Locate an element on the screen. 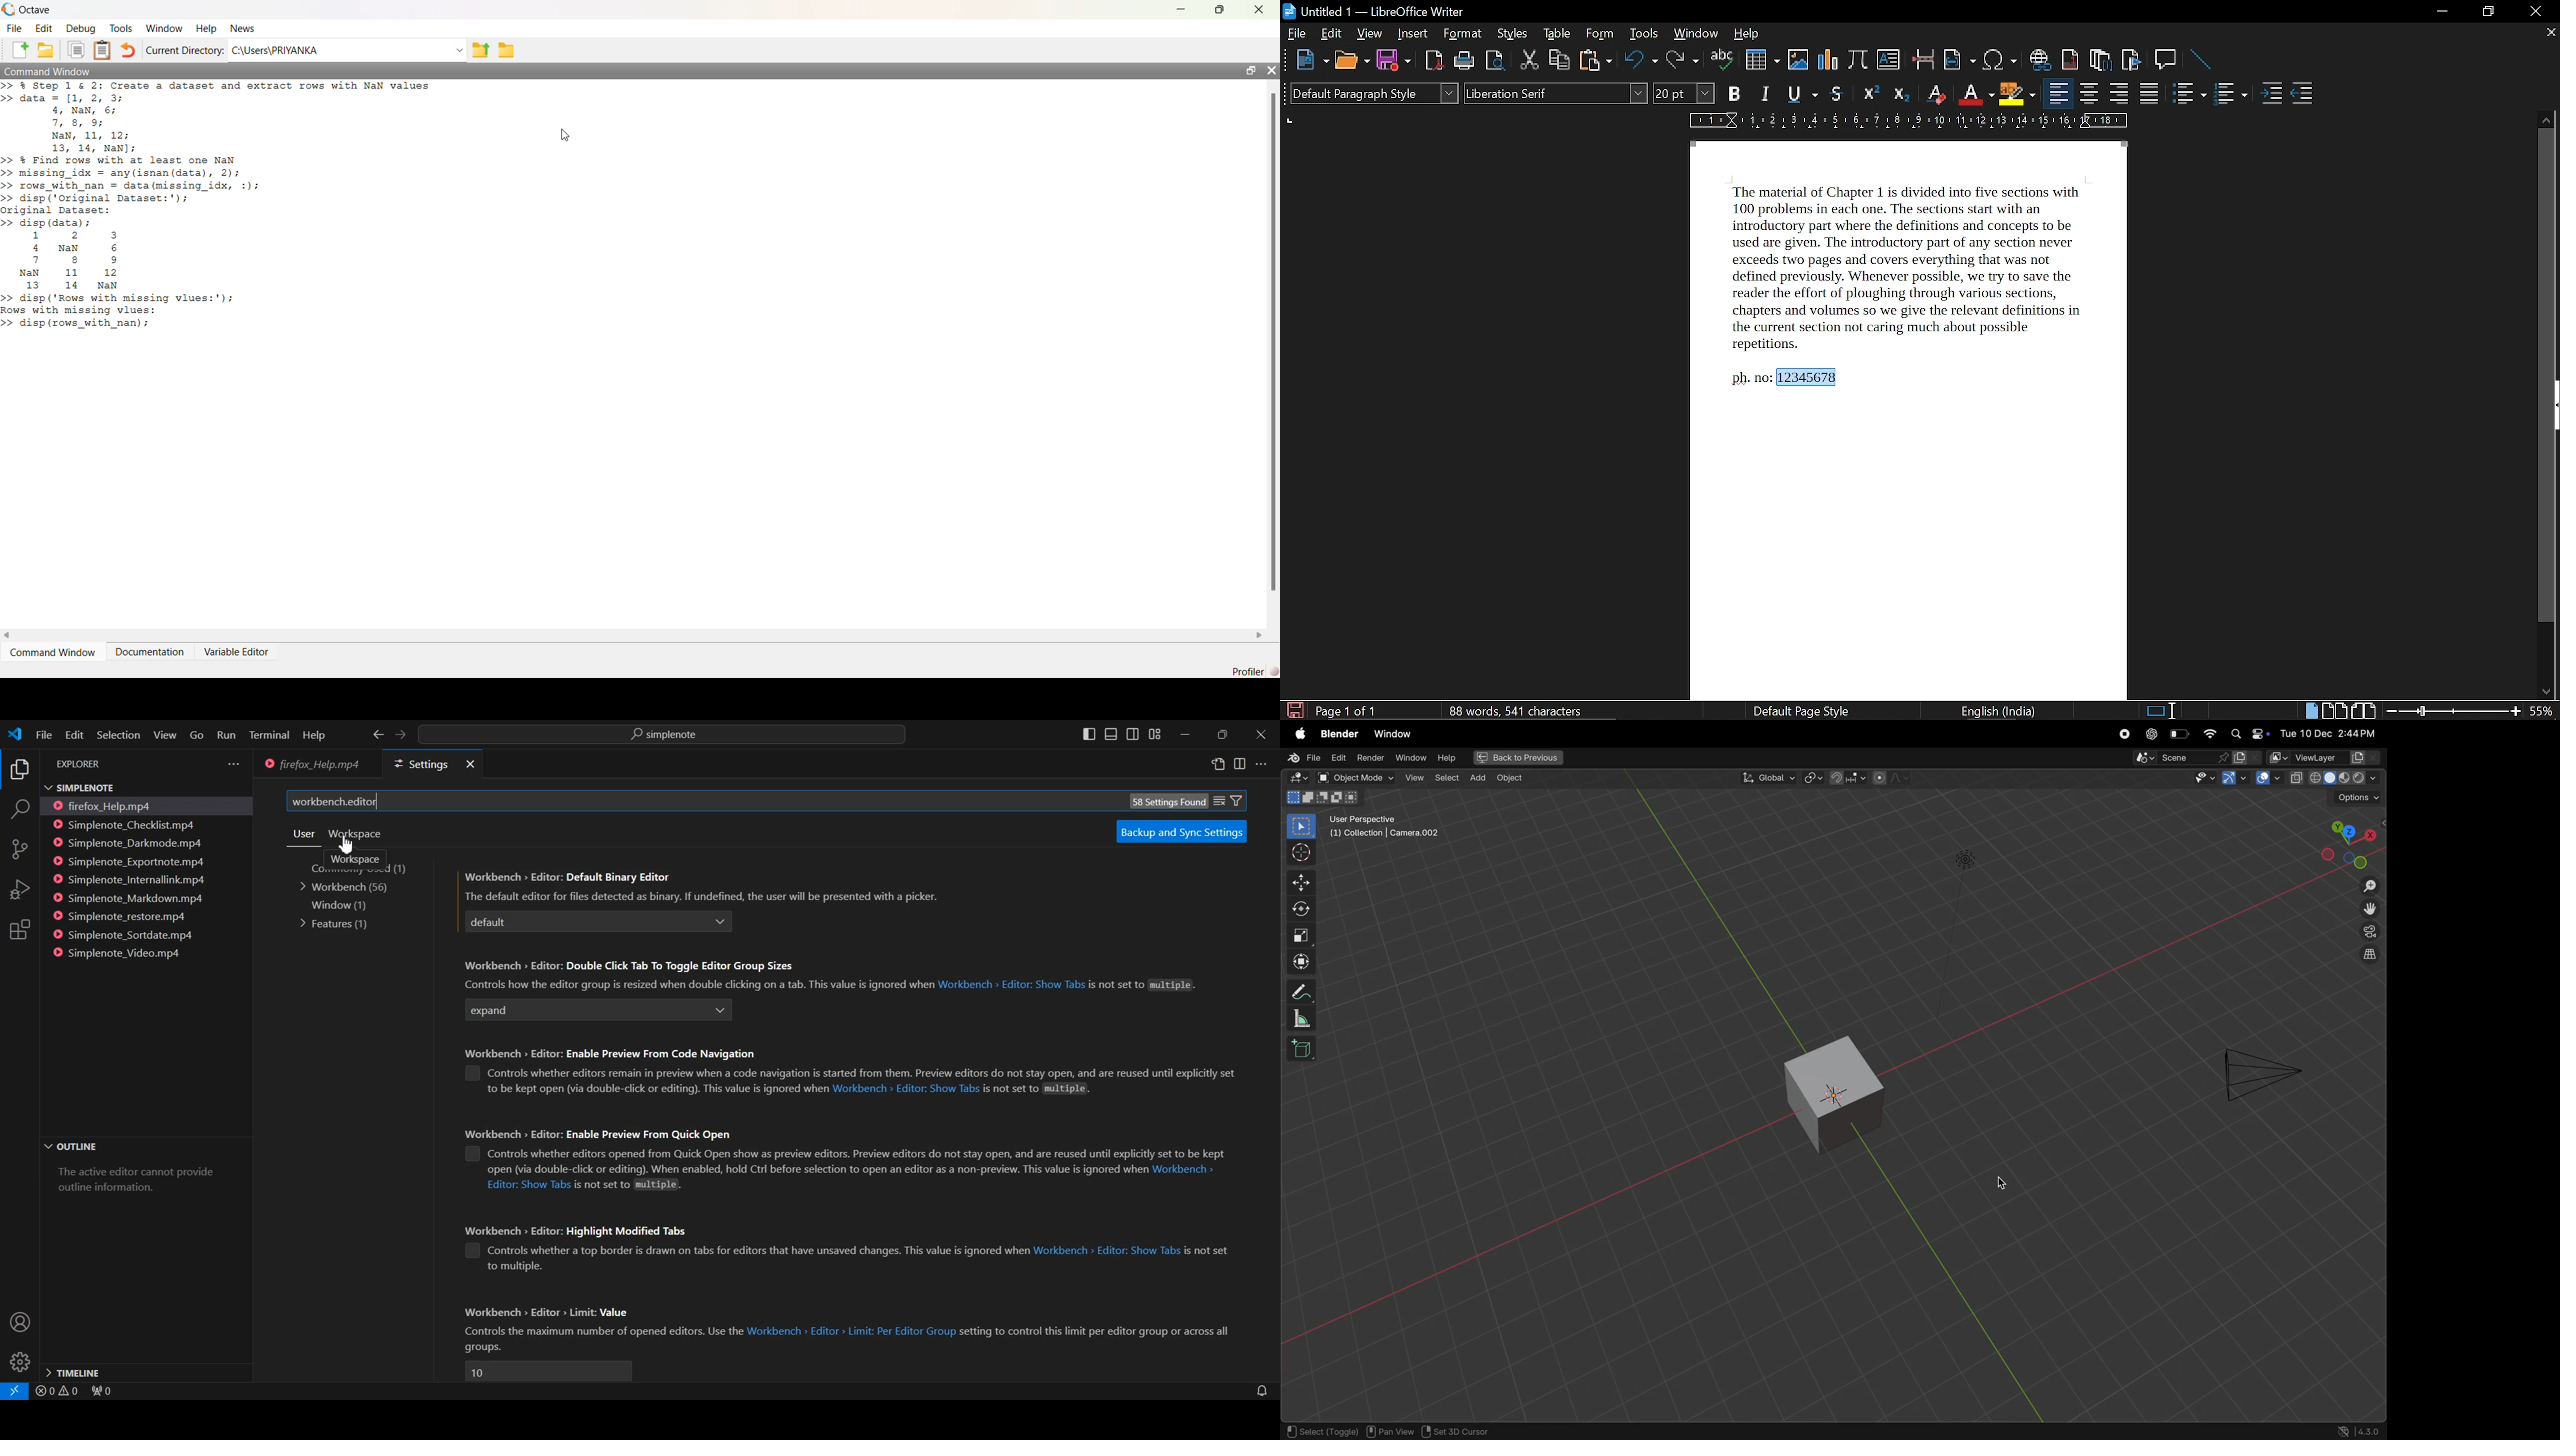 This screenshot has height=1456, width=2576. 3d box is located at coordinates (1303, 1051).